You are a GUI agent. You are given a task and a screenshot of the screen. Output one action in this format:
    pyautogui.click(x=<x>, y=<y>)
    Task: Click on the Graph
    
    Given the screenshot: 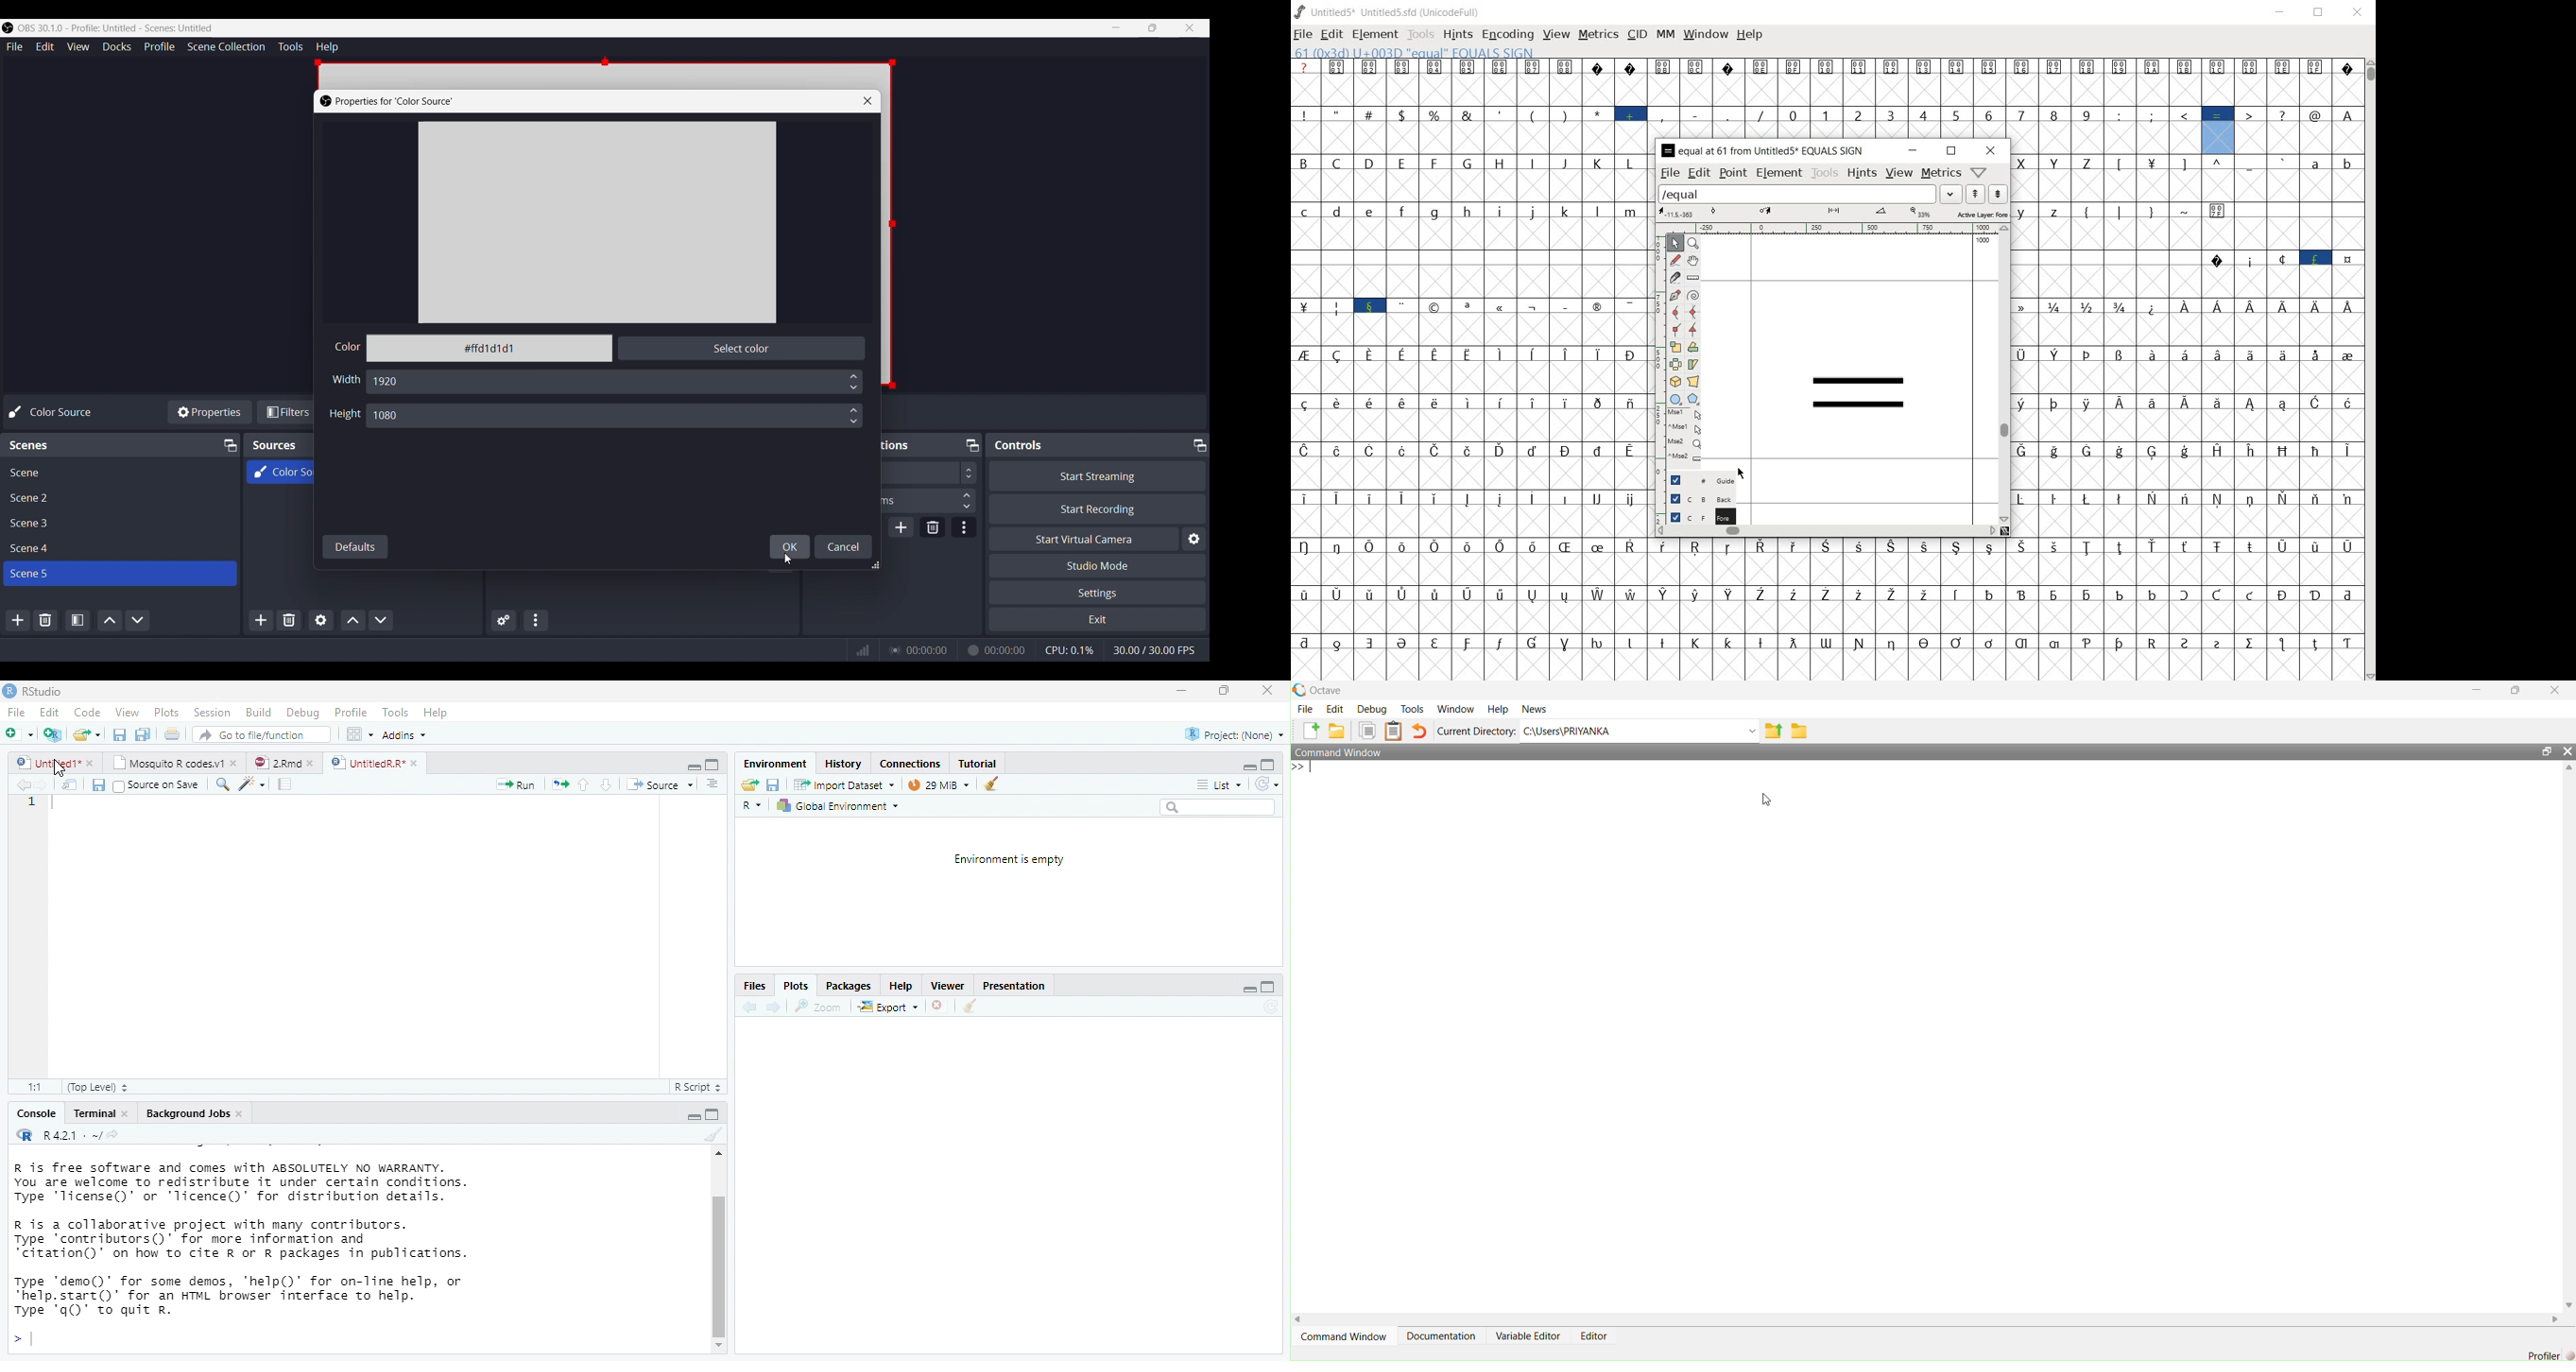 What is the action you would take?
    pyautogui.click(x=862, y=650)
    